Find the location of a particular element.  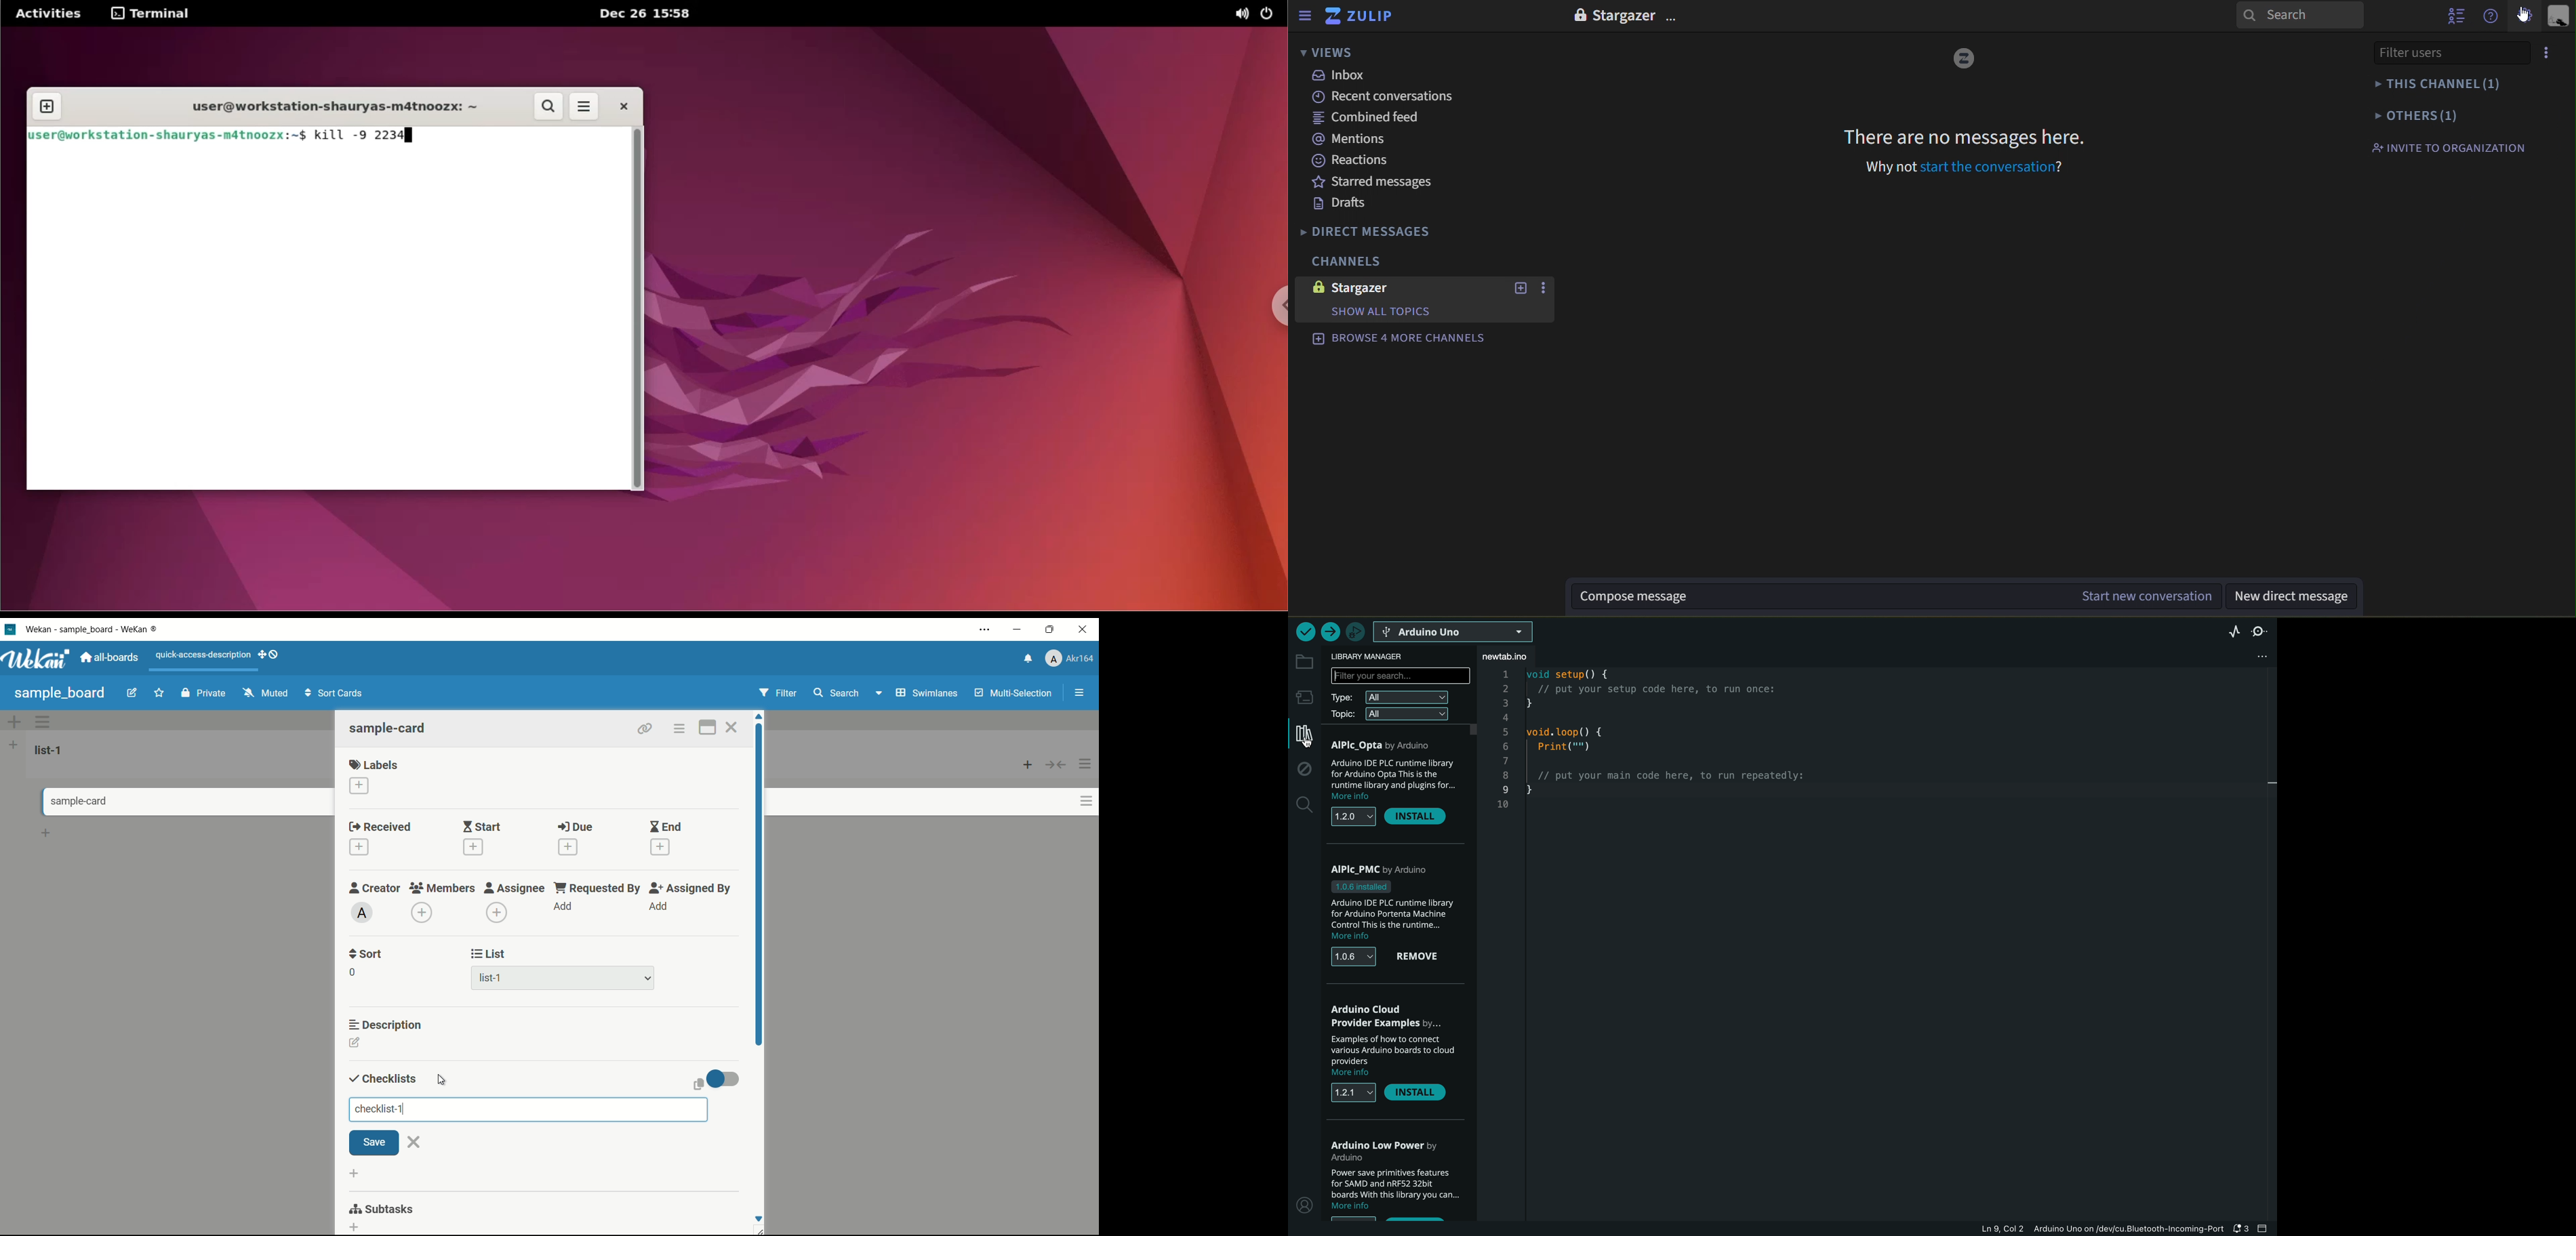

combined feed is located at coordinates (1368, 118).